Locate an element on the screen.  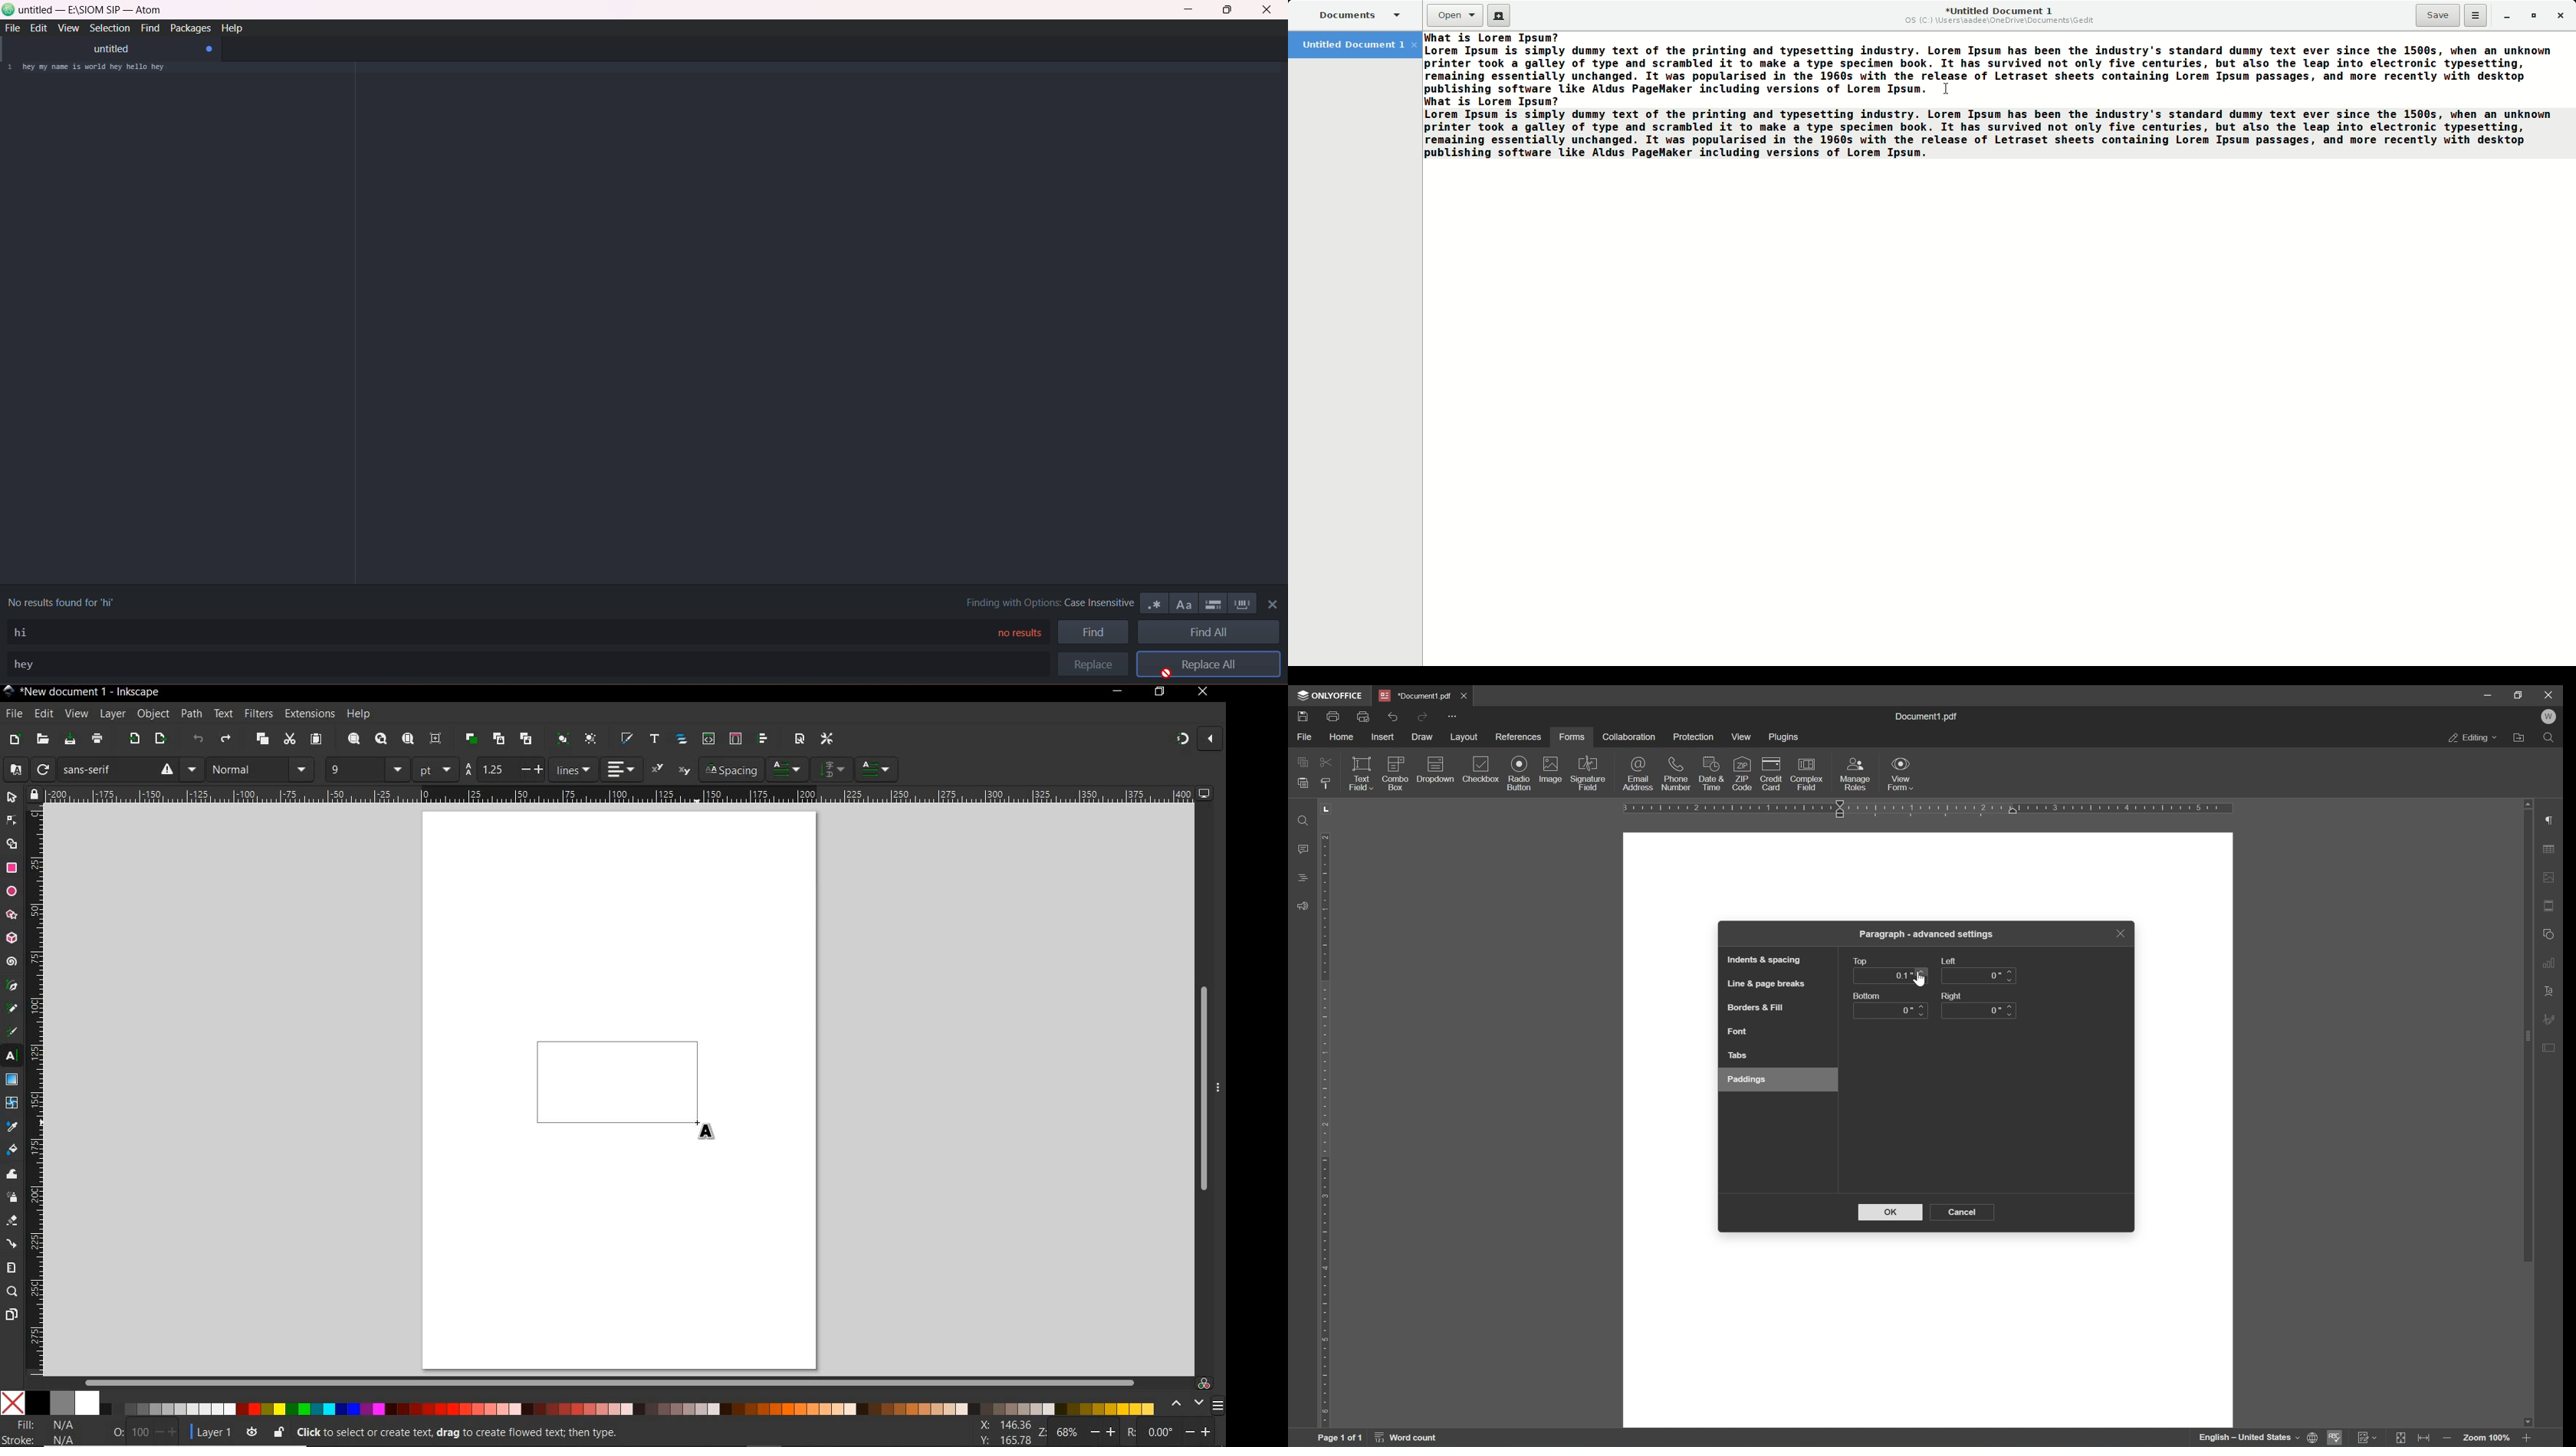
measure tool is located at coordinates (12, 1267).